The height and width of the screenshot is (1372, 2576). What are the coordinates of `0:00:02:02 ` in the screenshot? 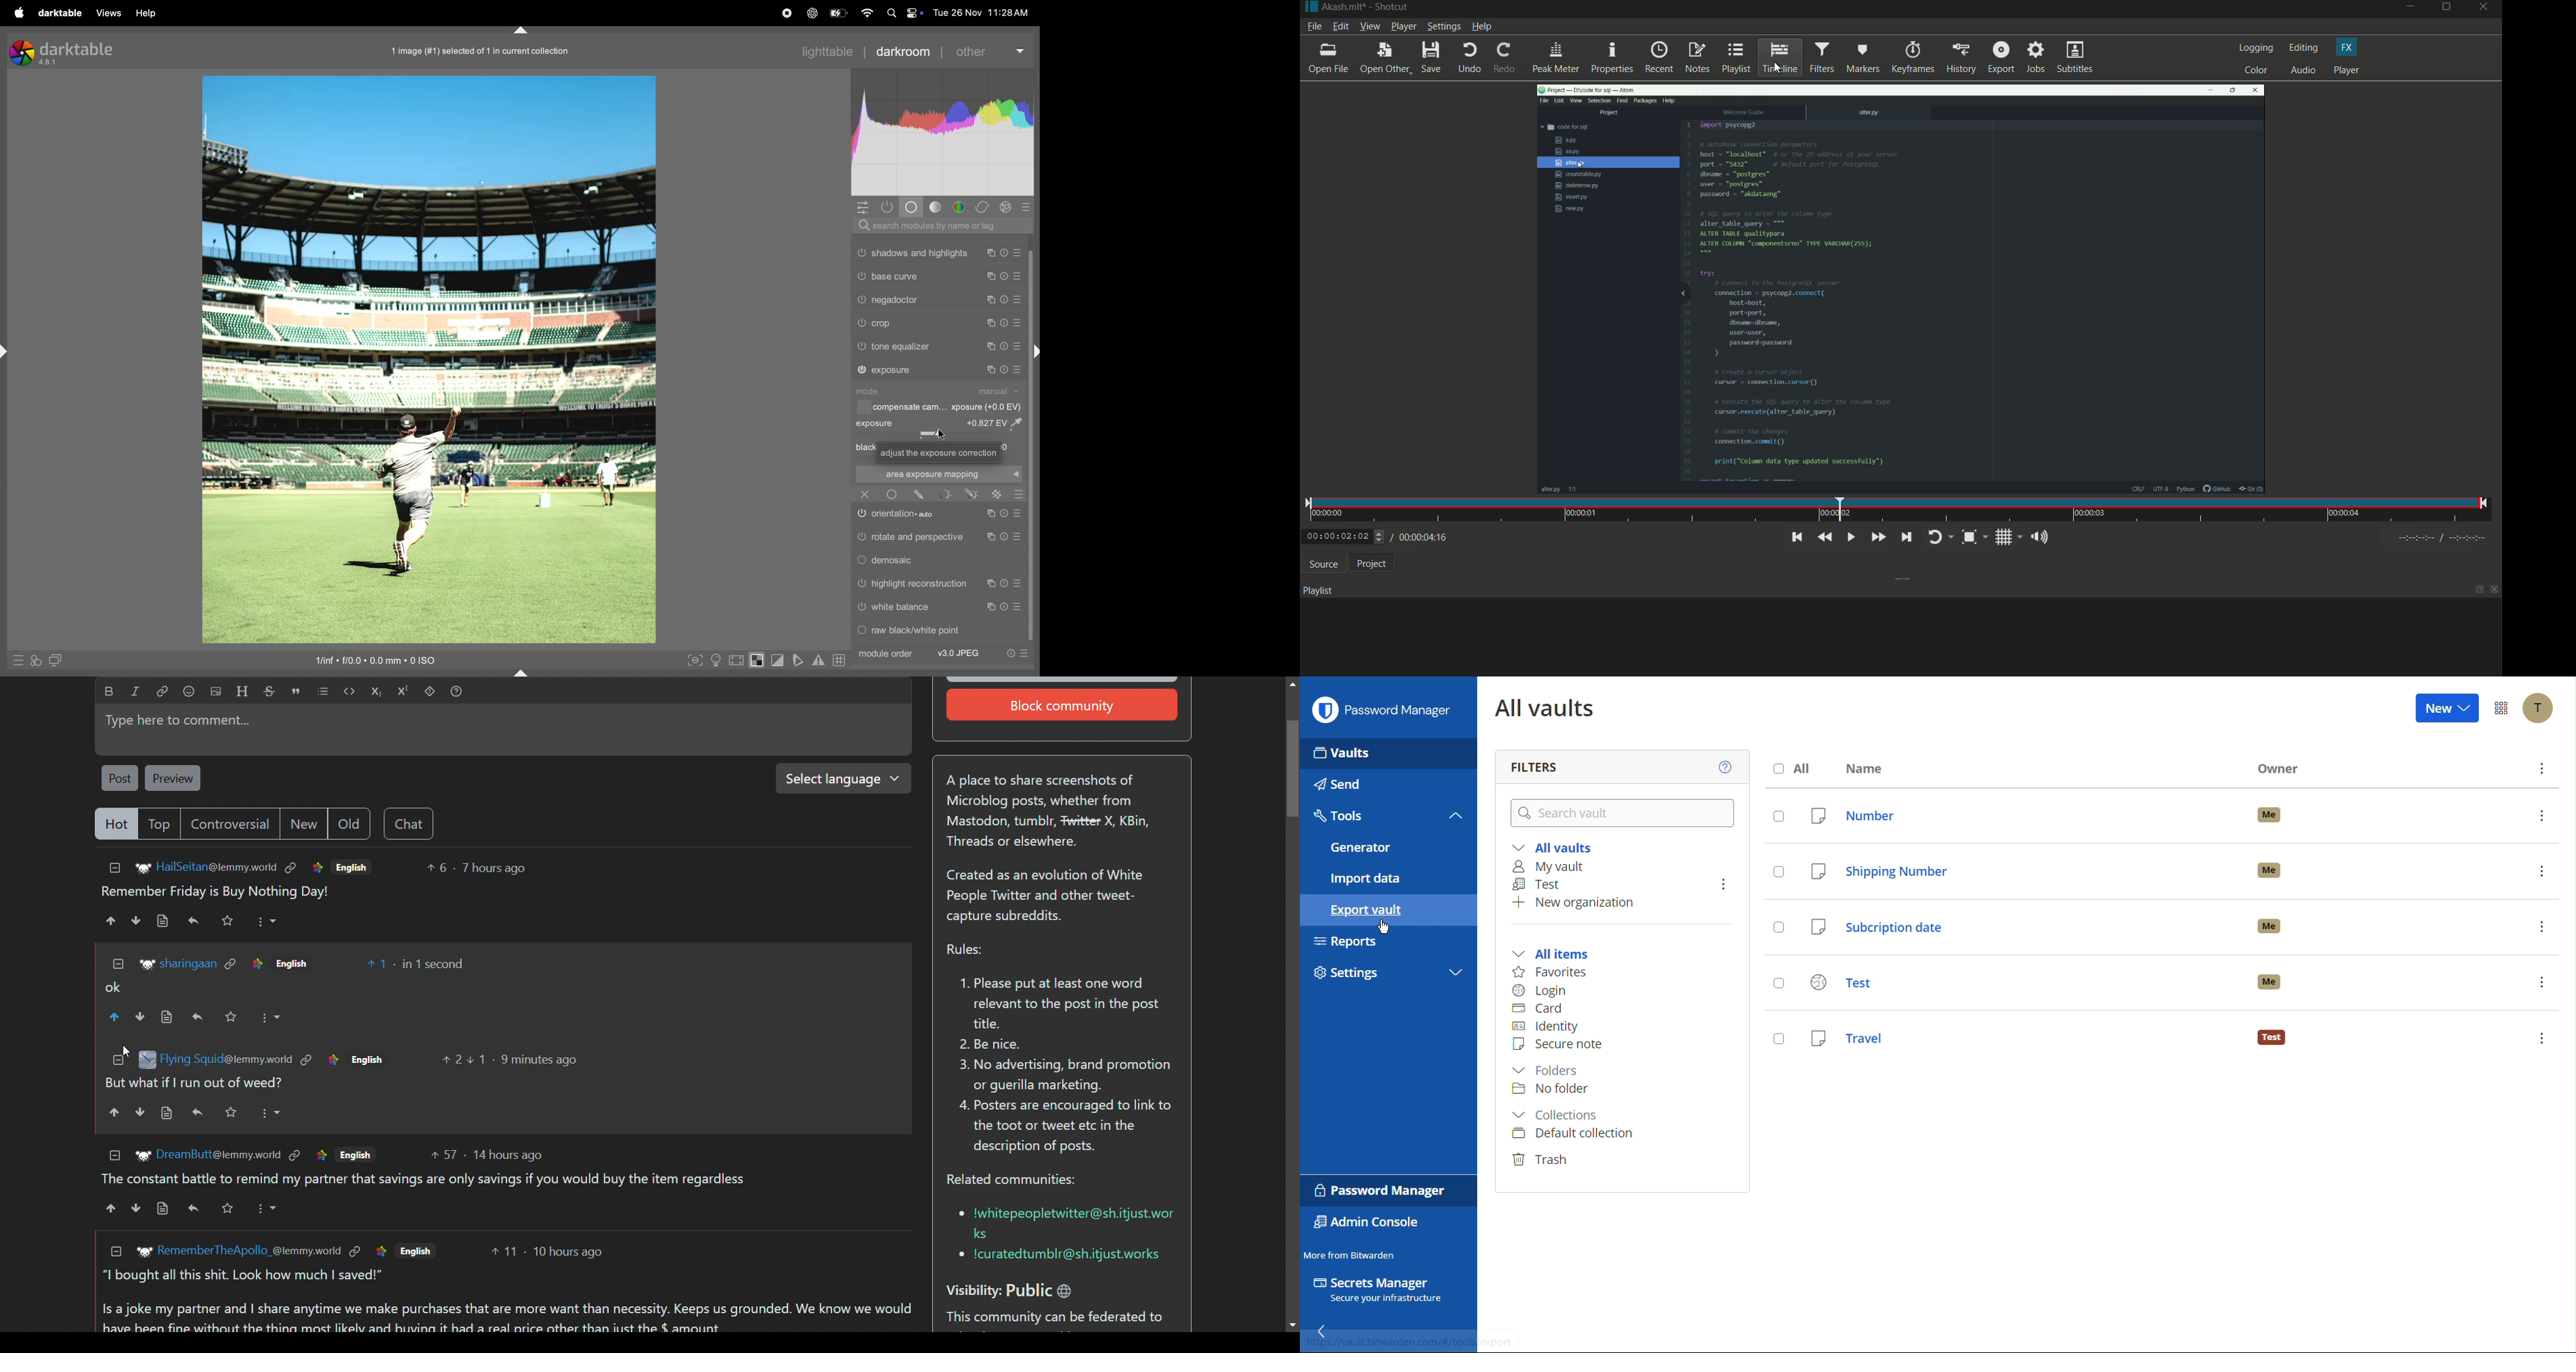 It's located at (1344, 536).